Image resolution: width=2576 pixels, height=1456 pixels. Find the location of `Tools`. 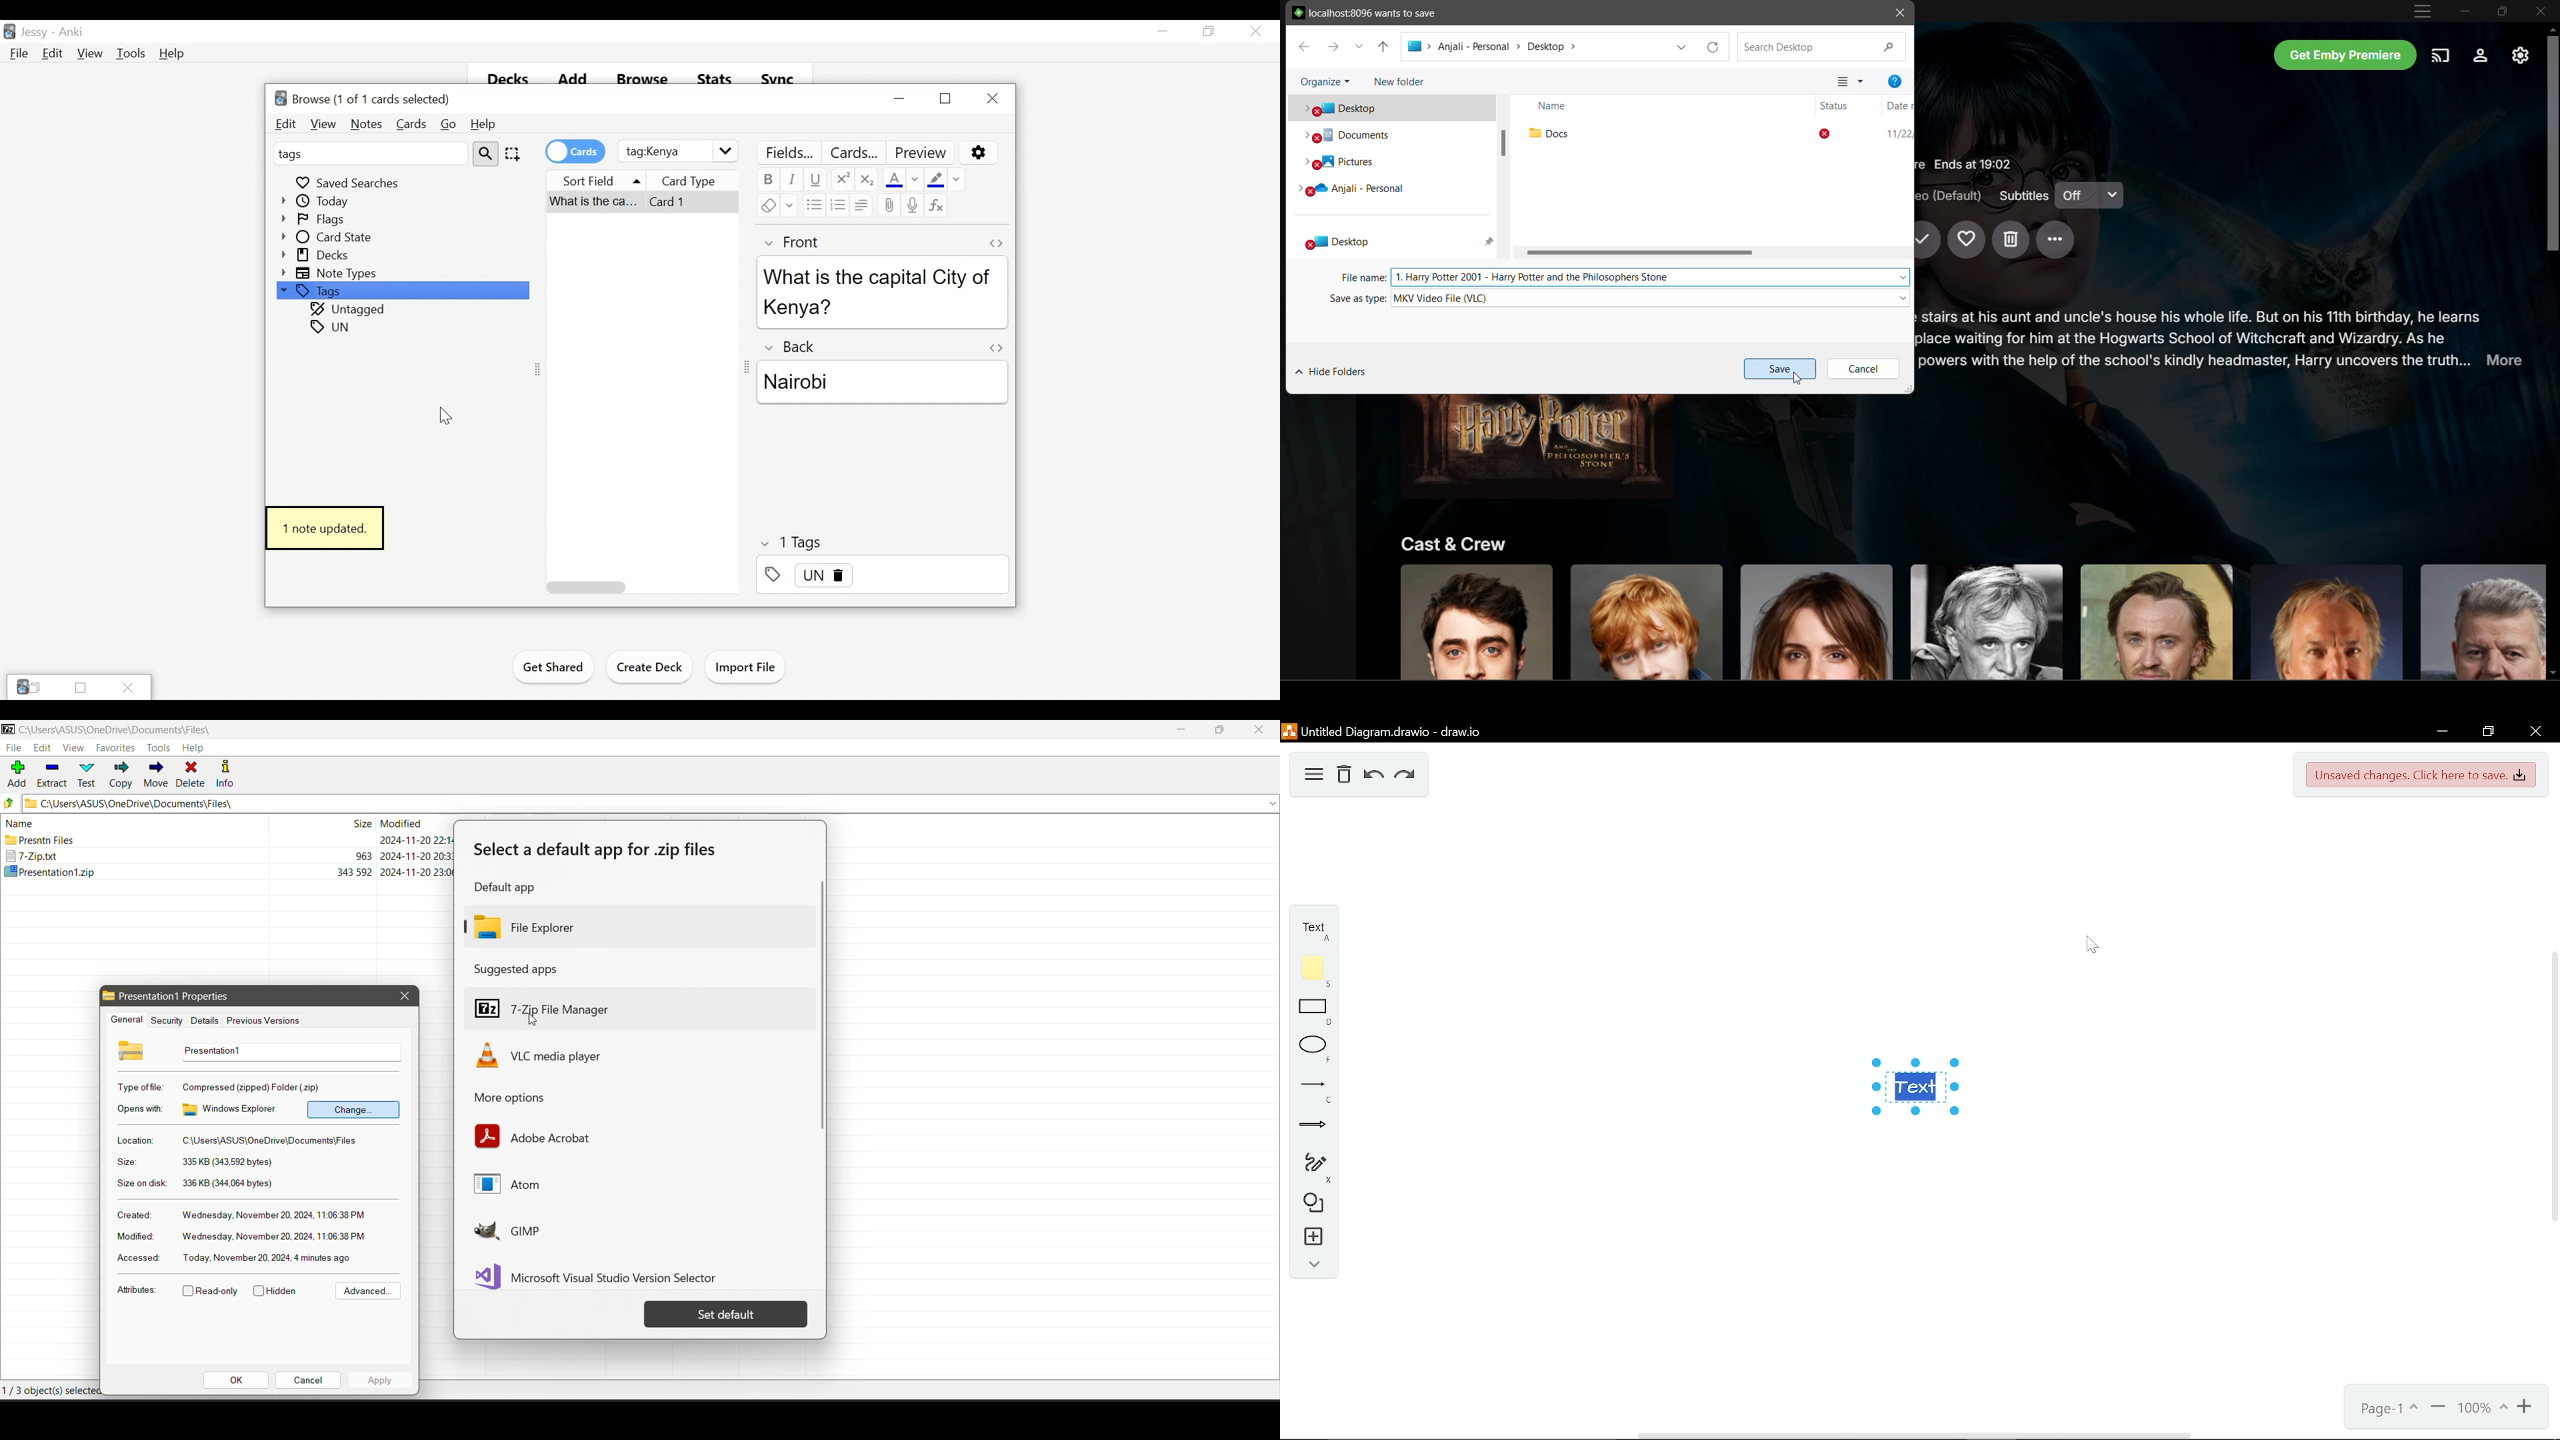

Tools is located at coordinates (161, 747).